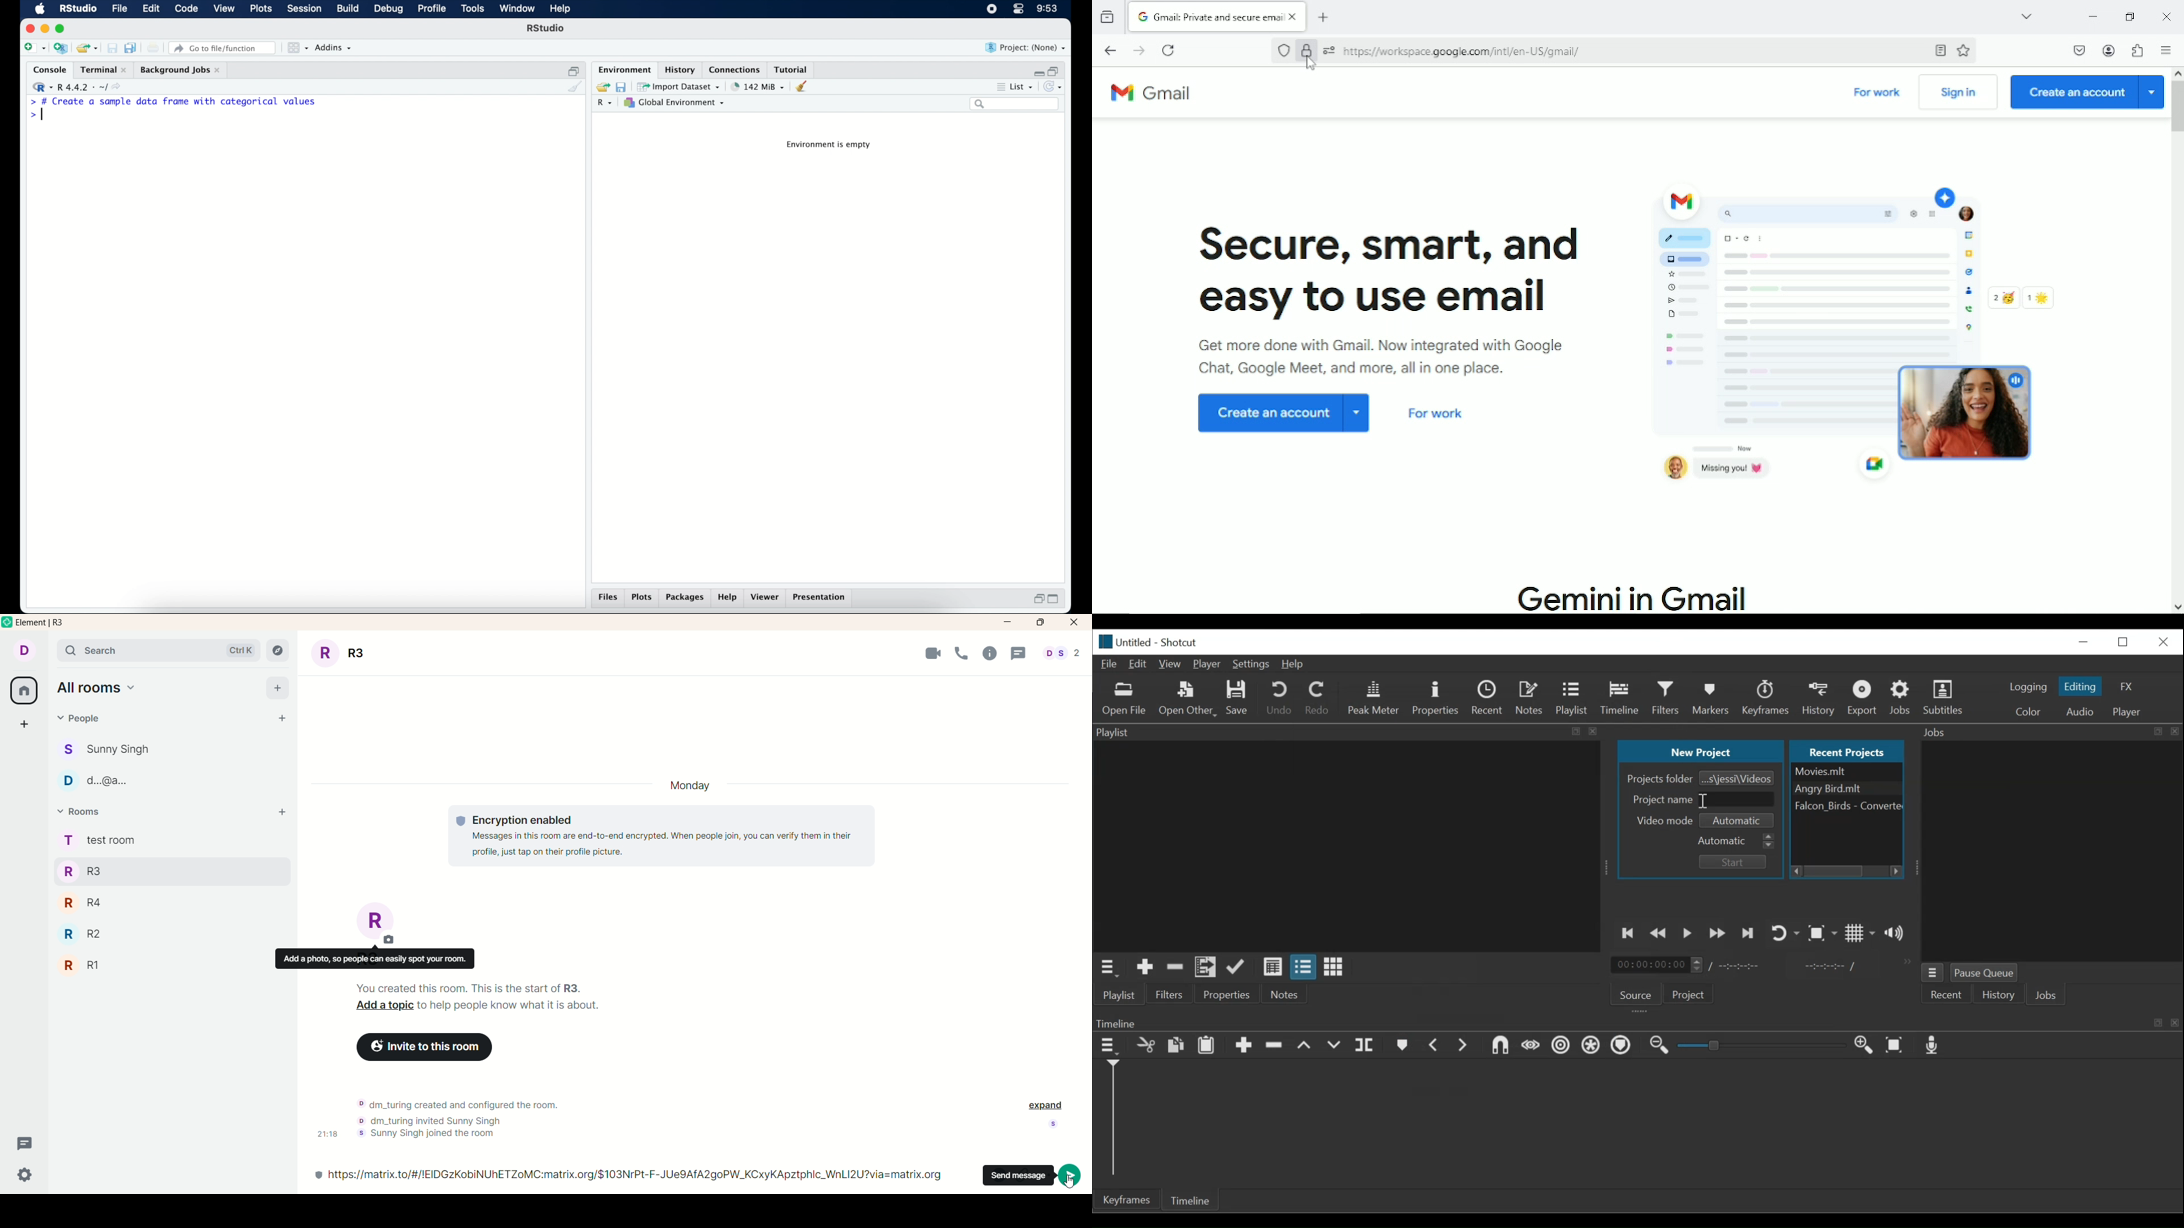  Describe the element at coordinates (93, 966) in the screenshot. I see `R1` at that location.